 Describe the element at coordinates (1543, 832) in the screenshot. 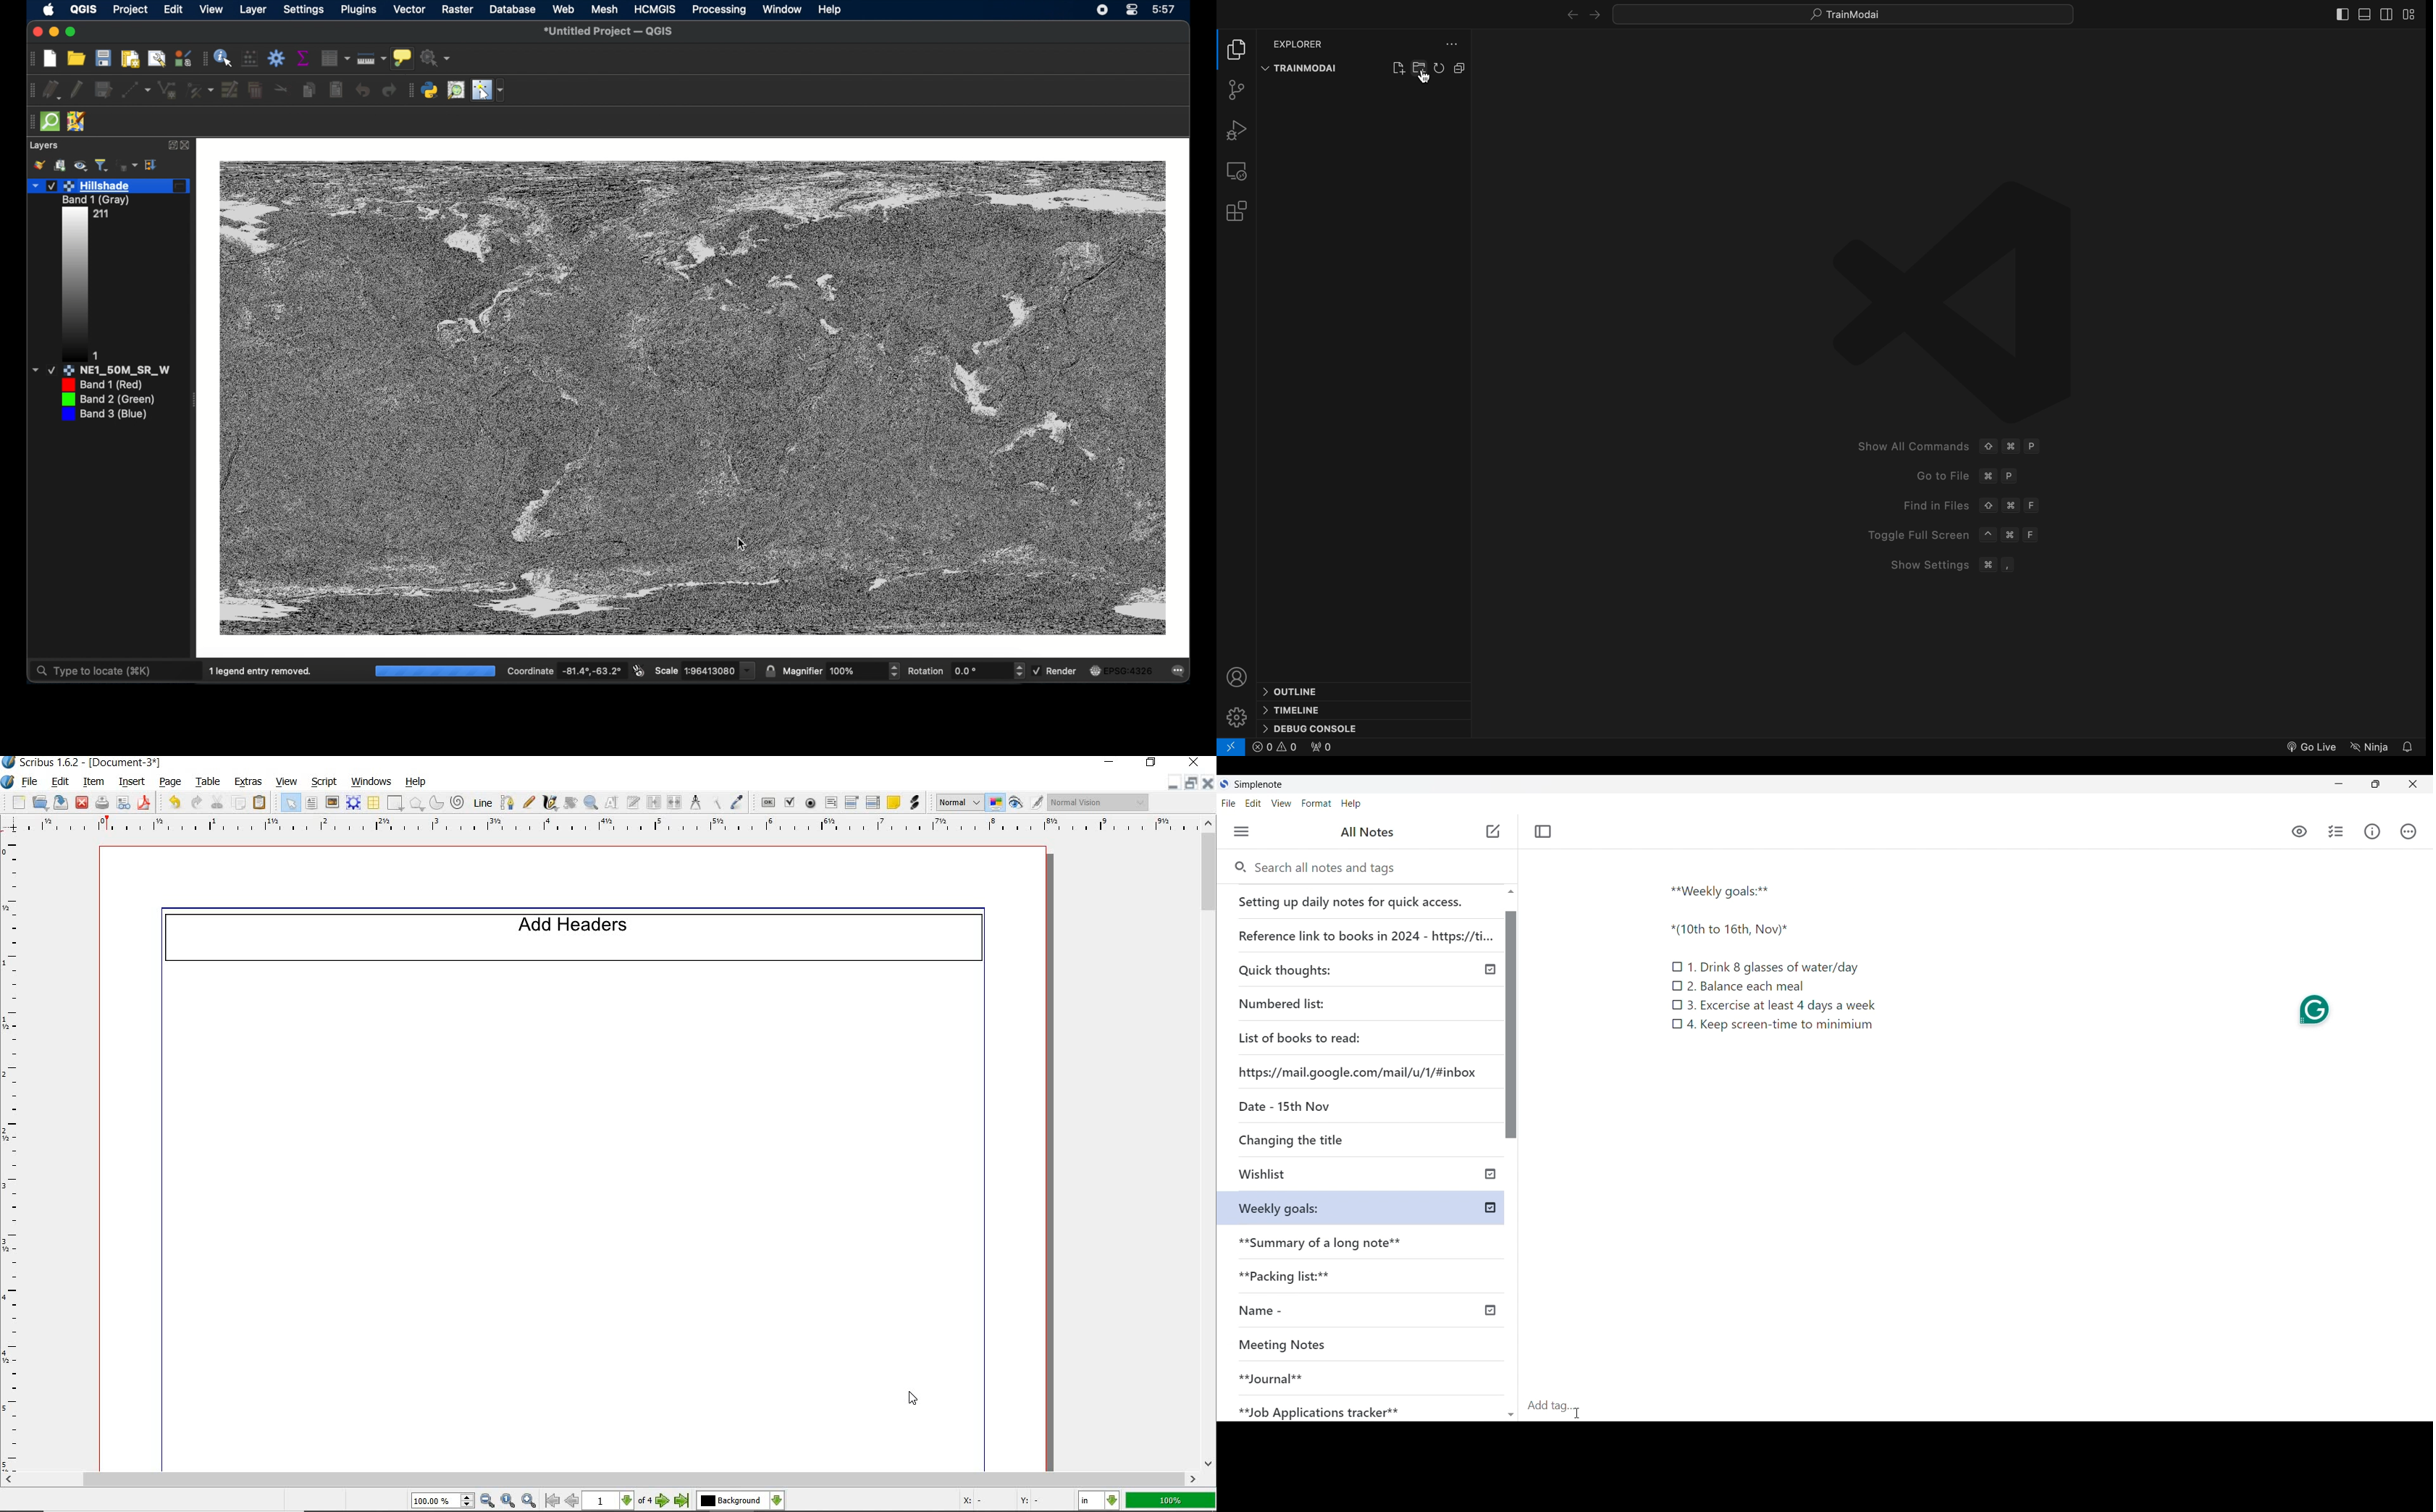

I see `Toggle focus mode` at that location.